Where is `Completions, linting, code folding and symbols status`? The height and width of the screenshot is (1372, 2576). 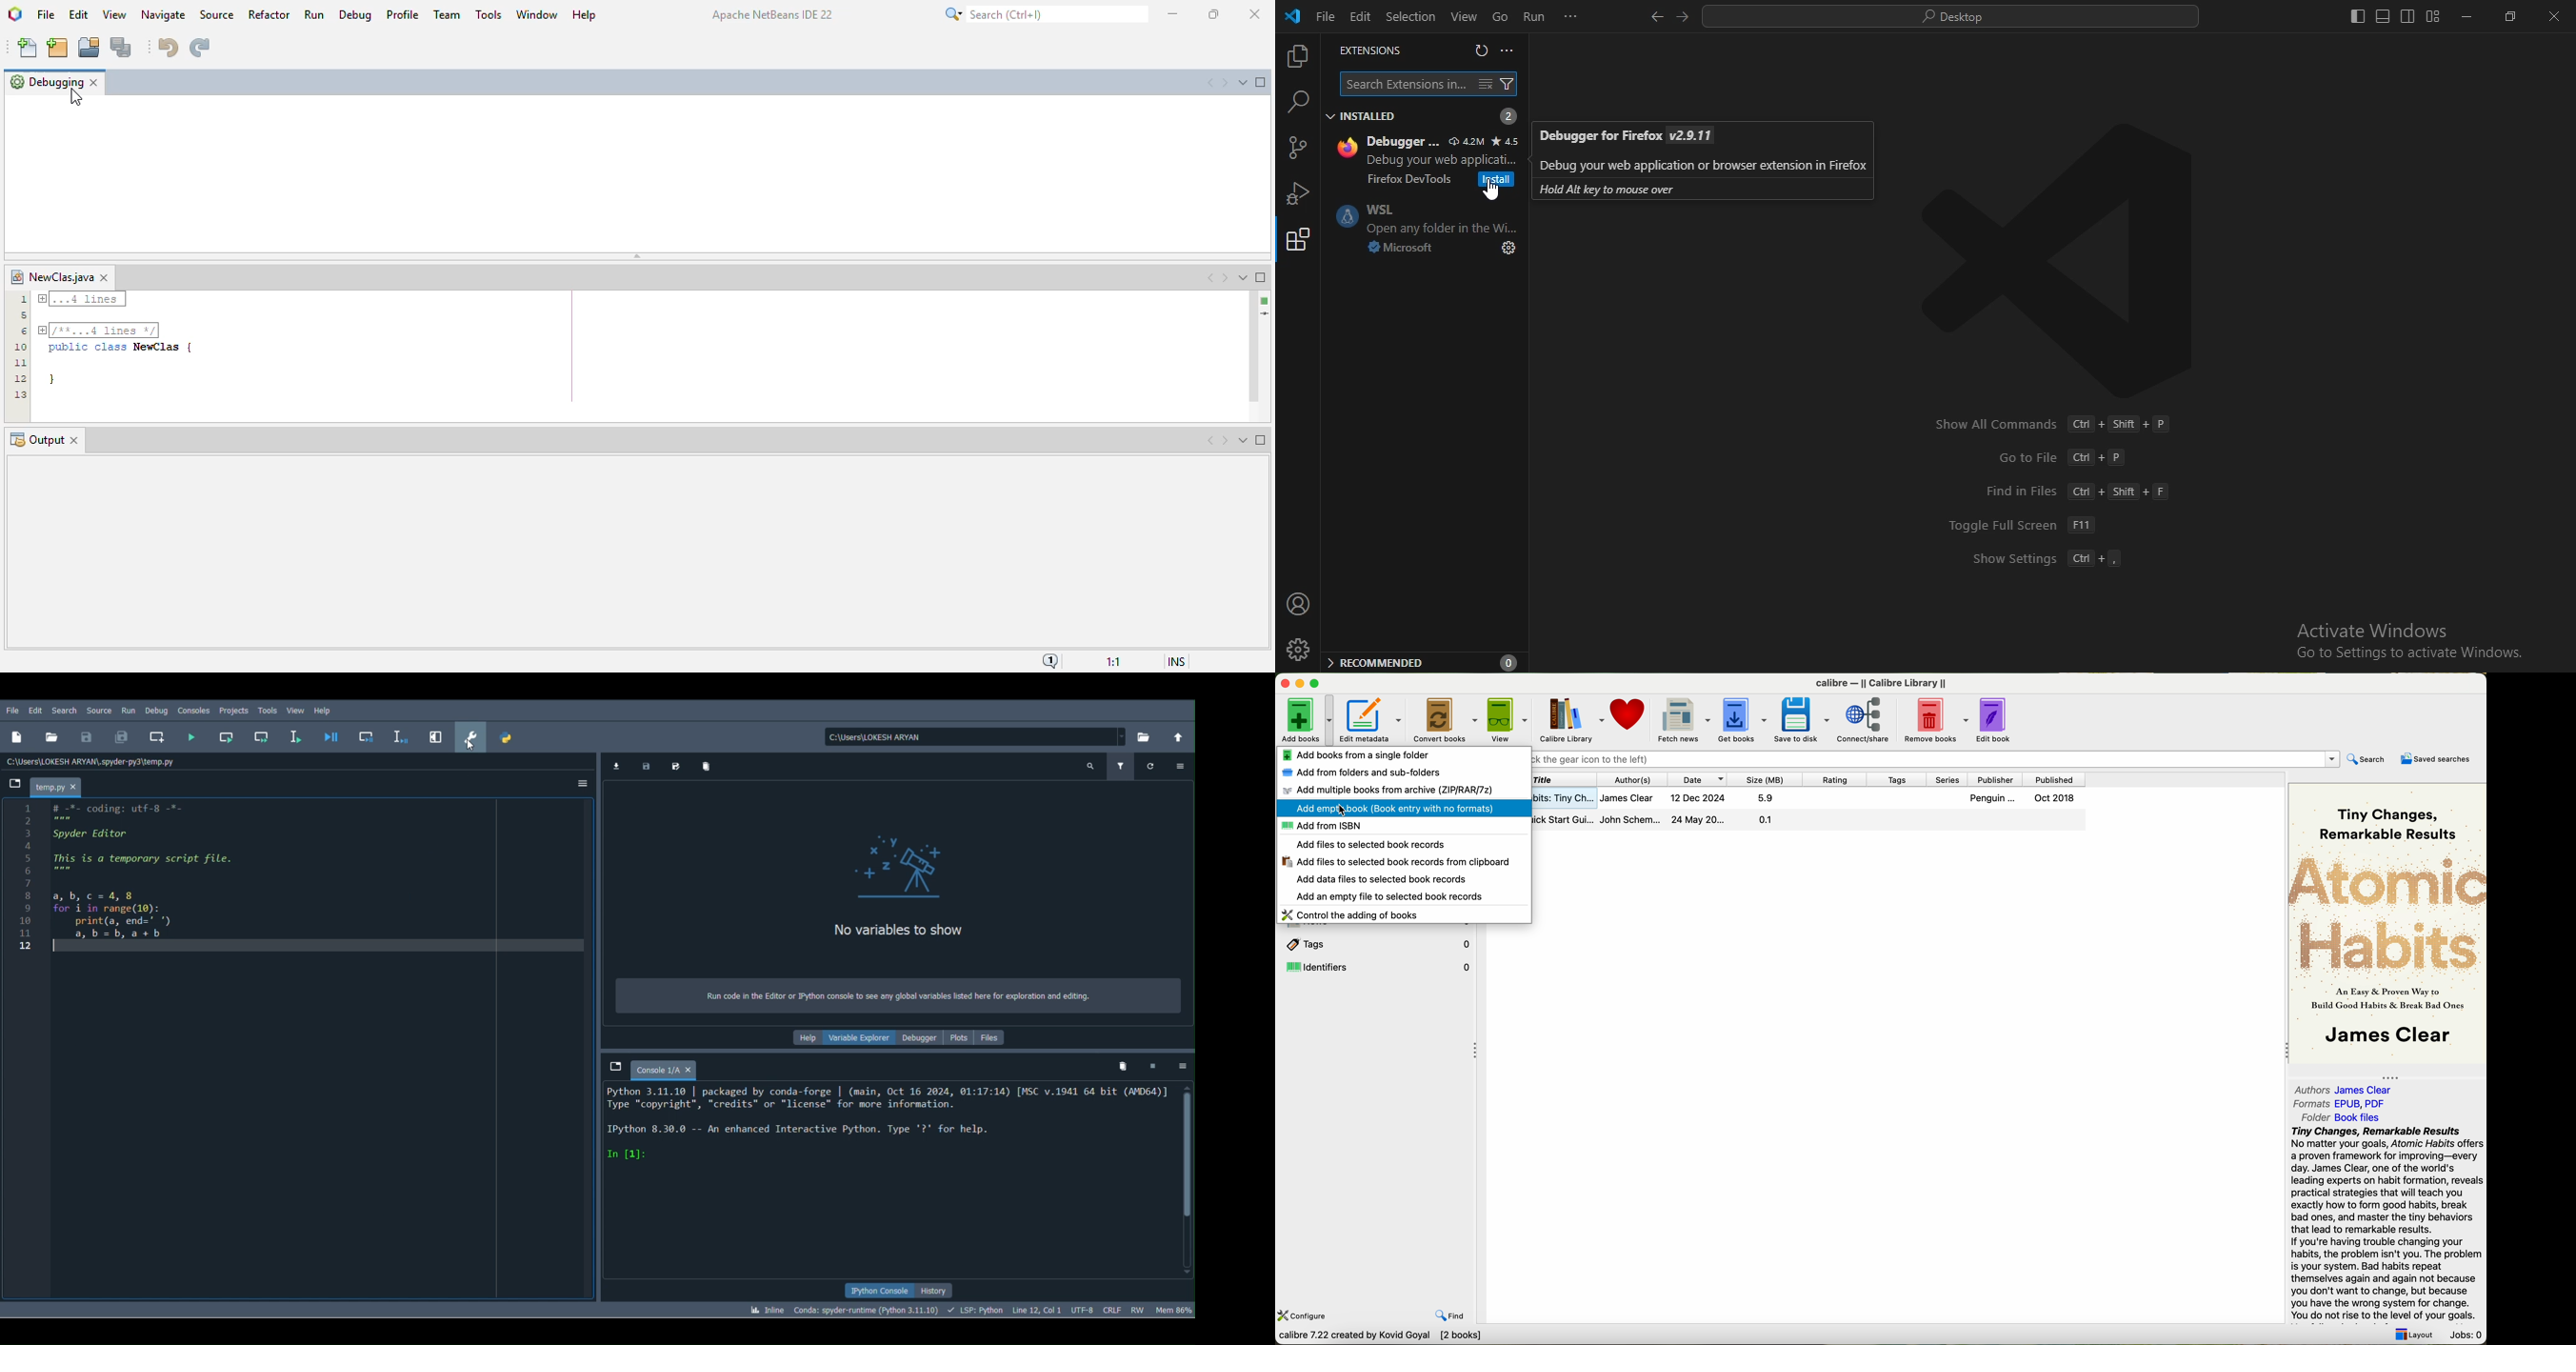 Completions, linting, code folding and symbols status is located at coordinates (977, 1310).